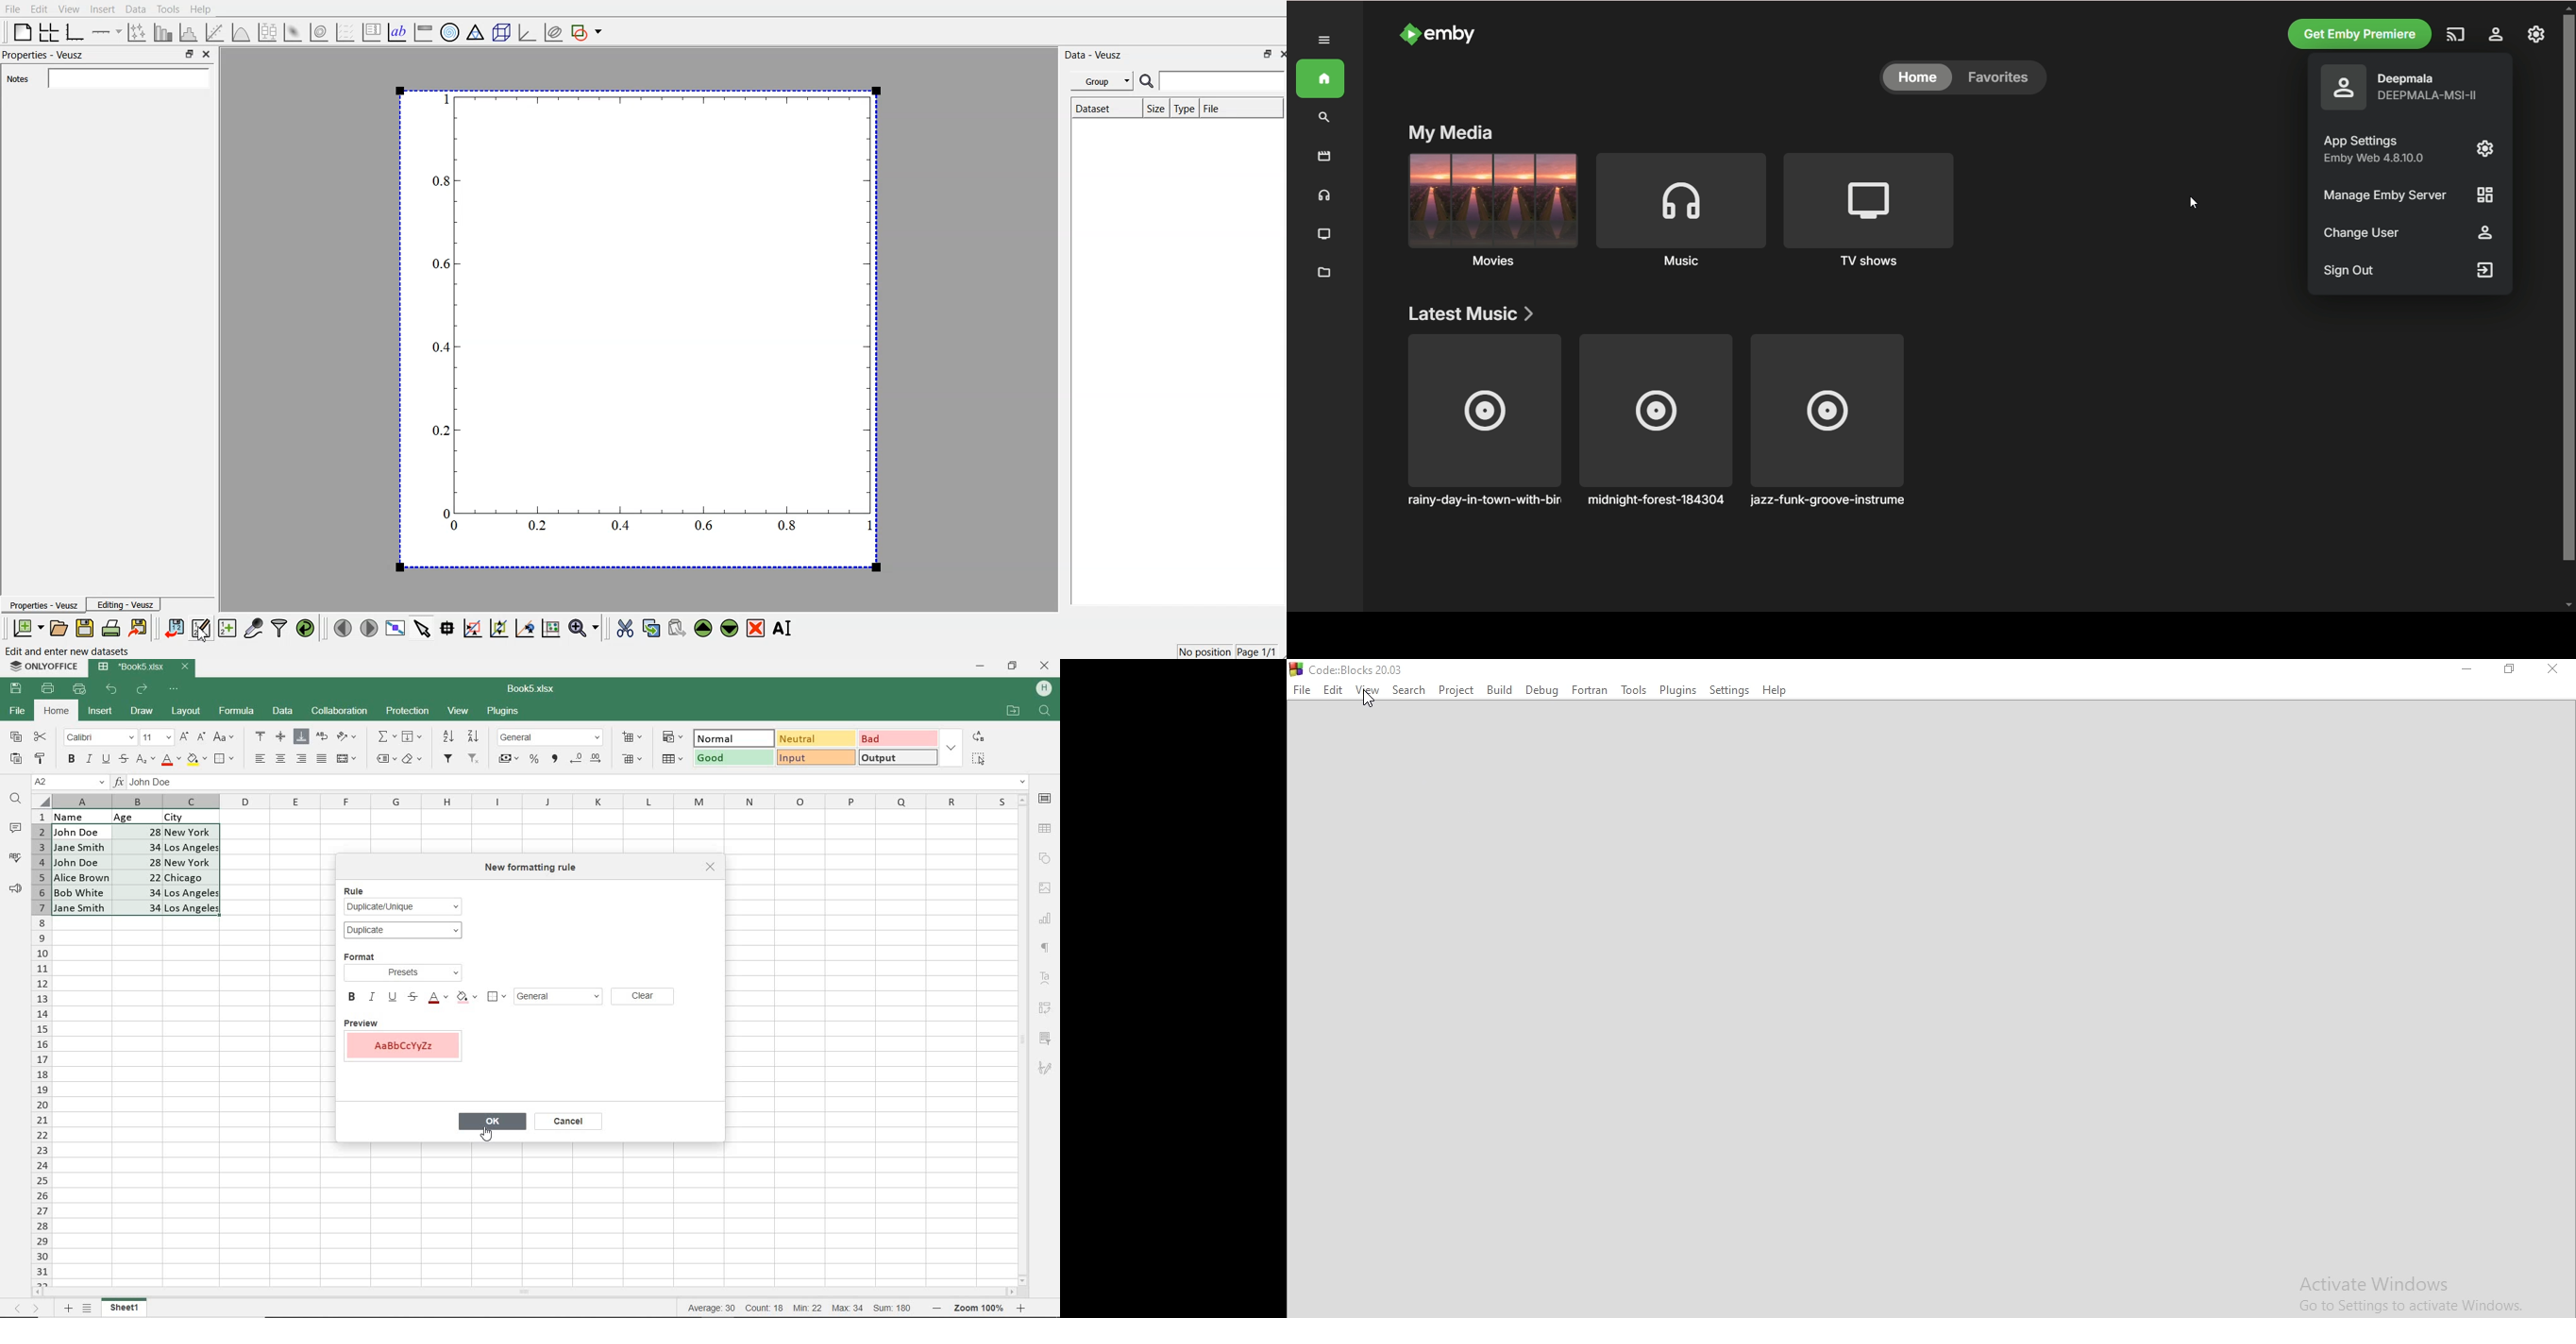  I want to click on BOLD, so click(353, 997).